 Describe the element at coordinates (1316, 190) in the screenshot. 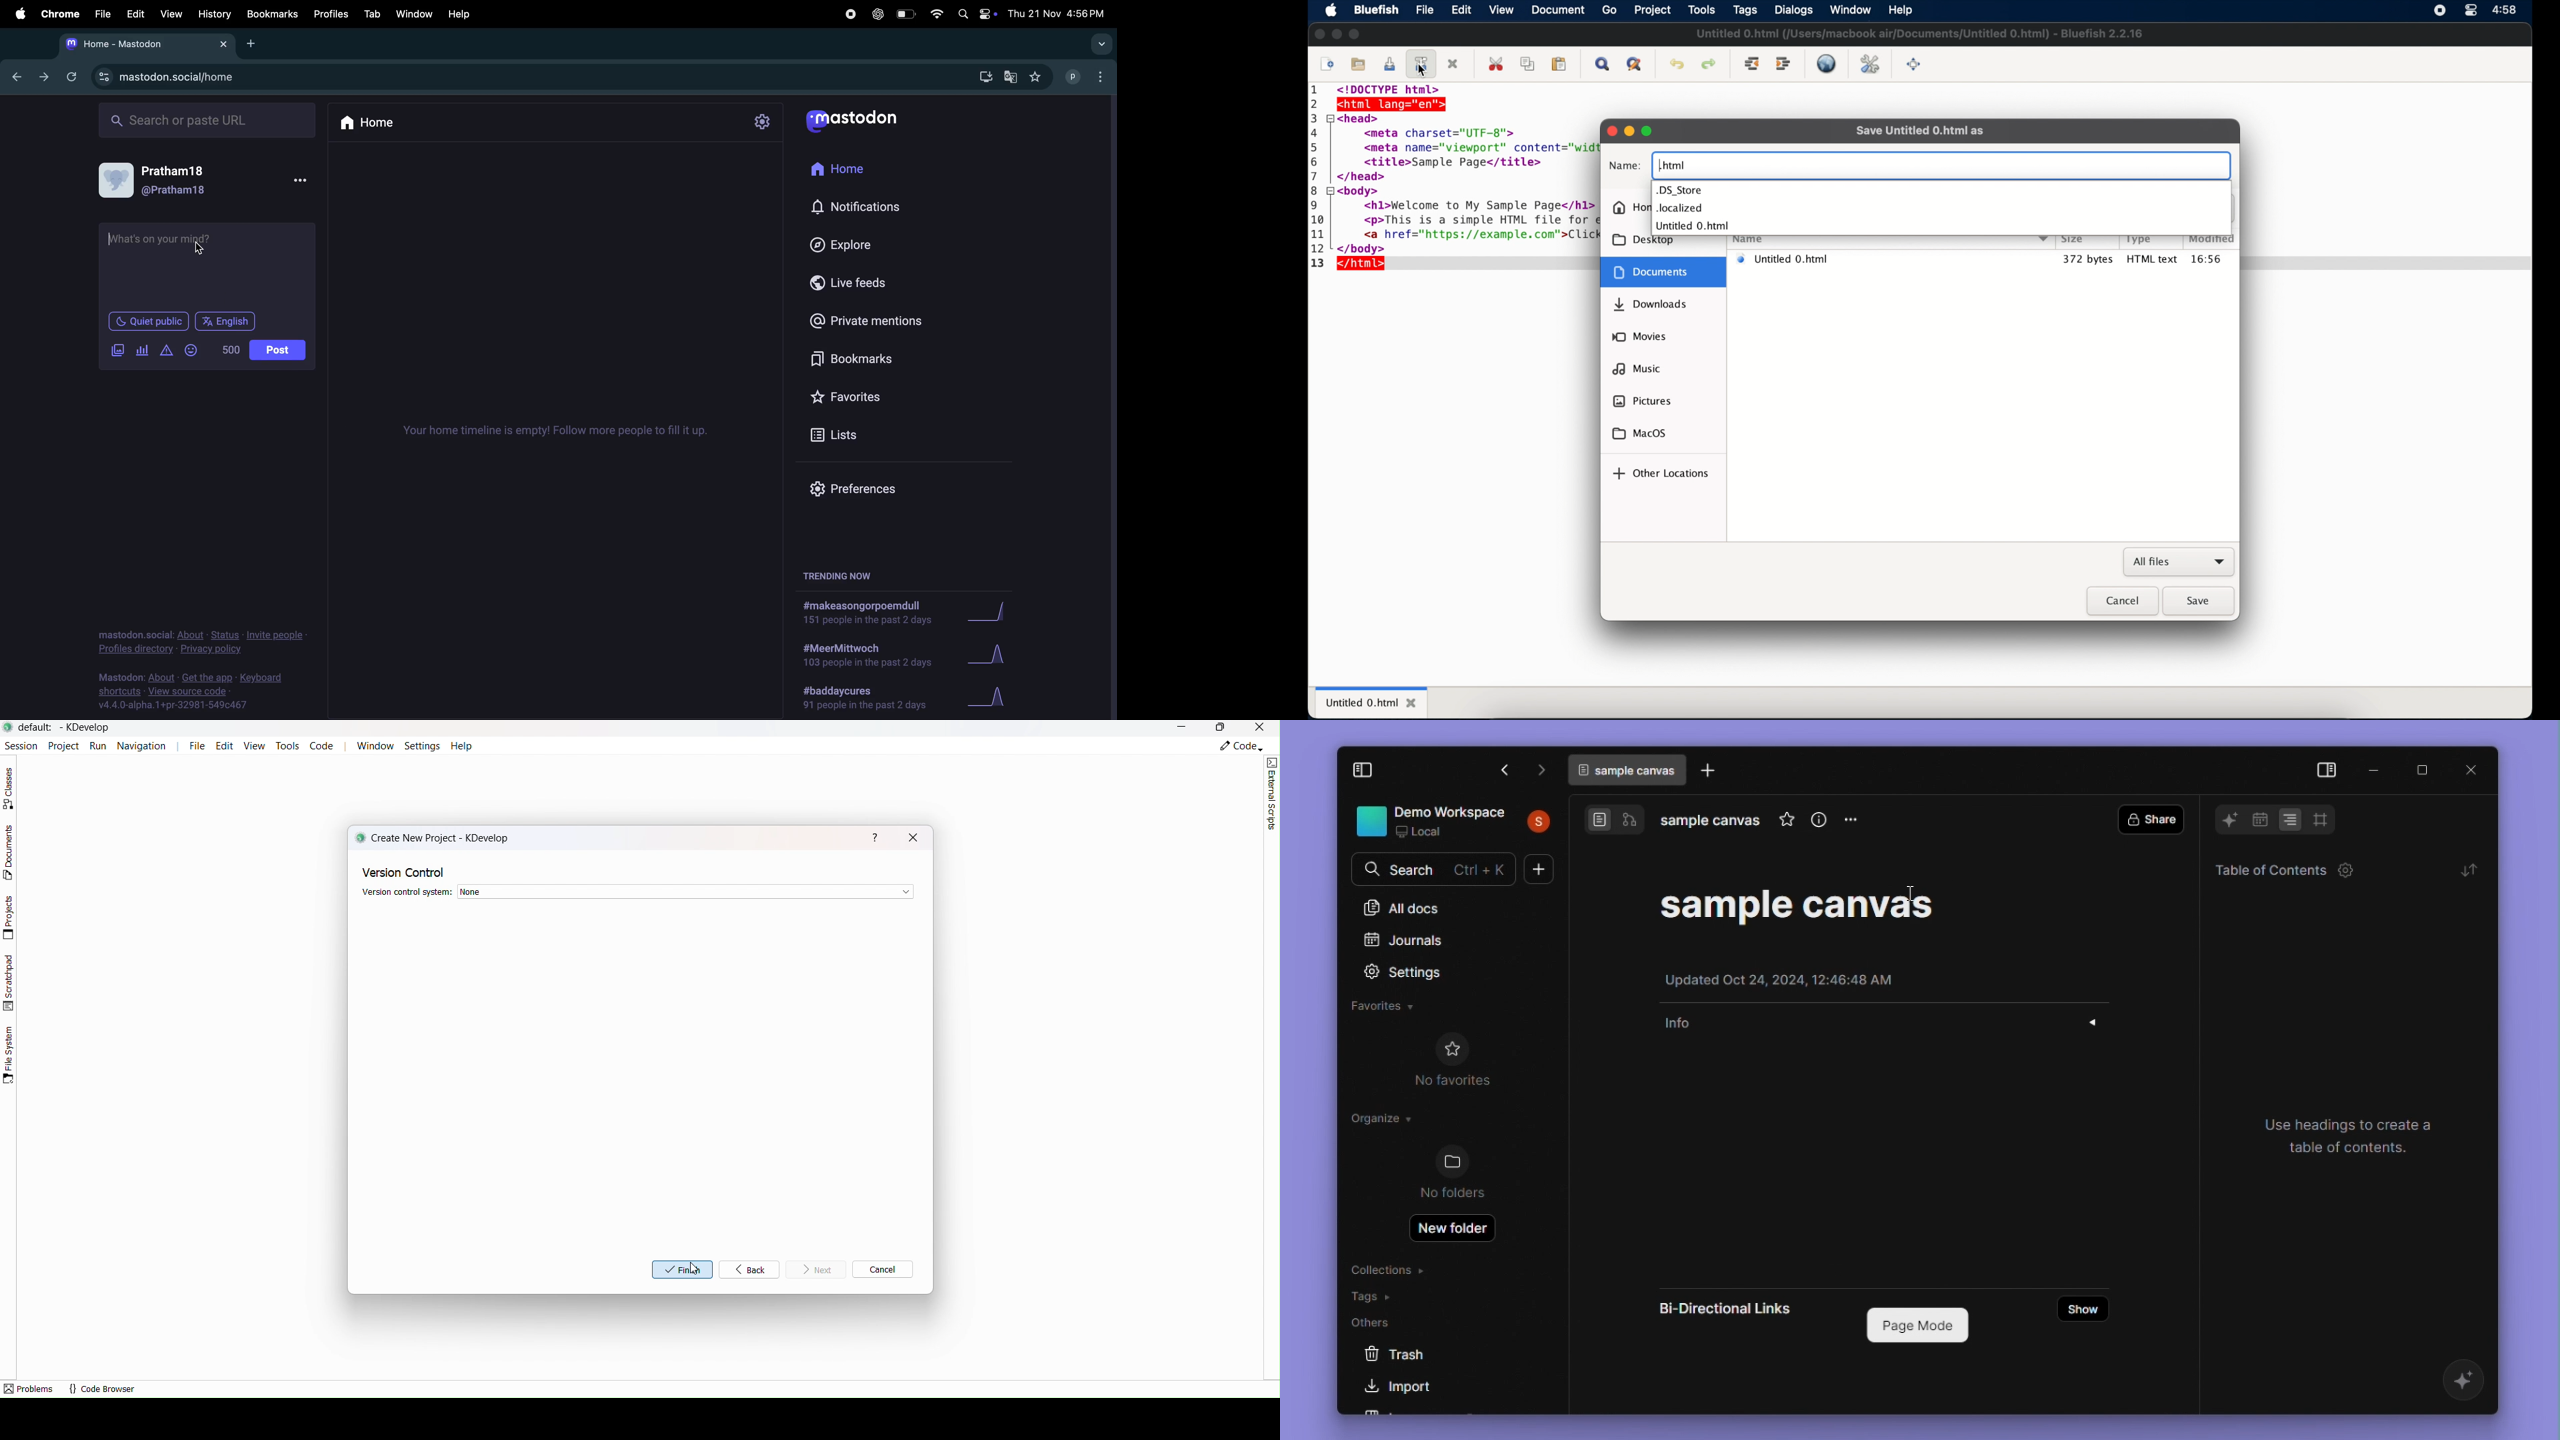

I see `8` at that location.